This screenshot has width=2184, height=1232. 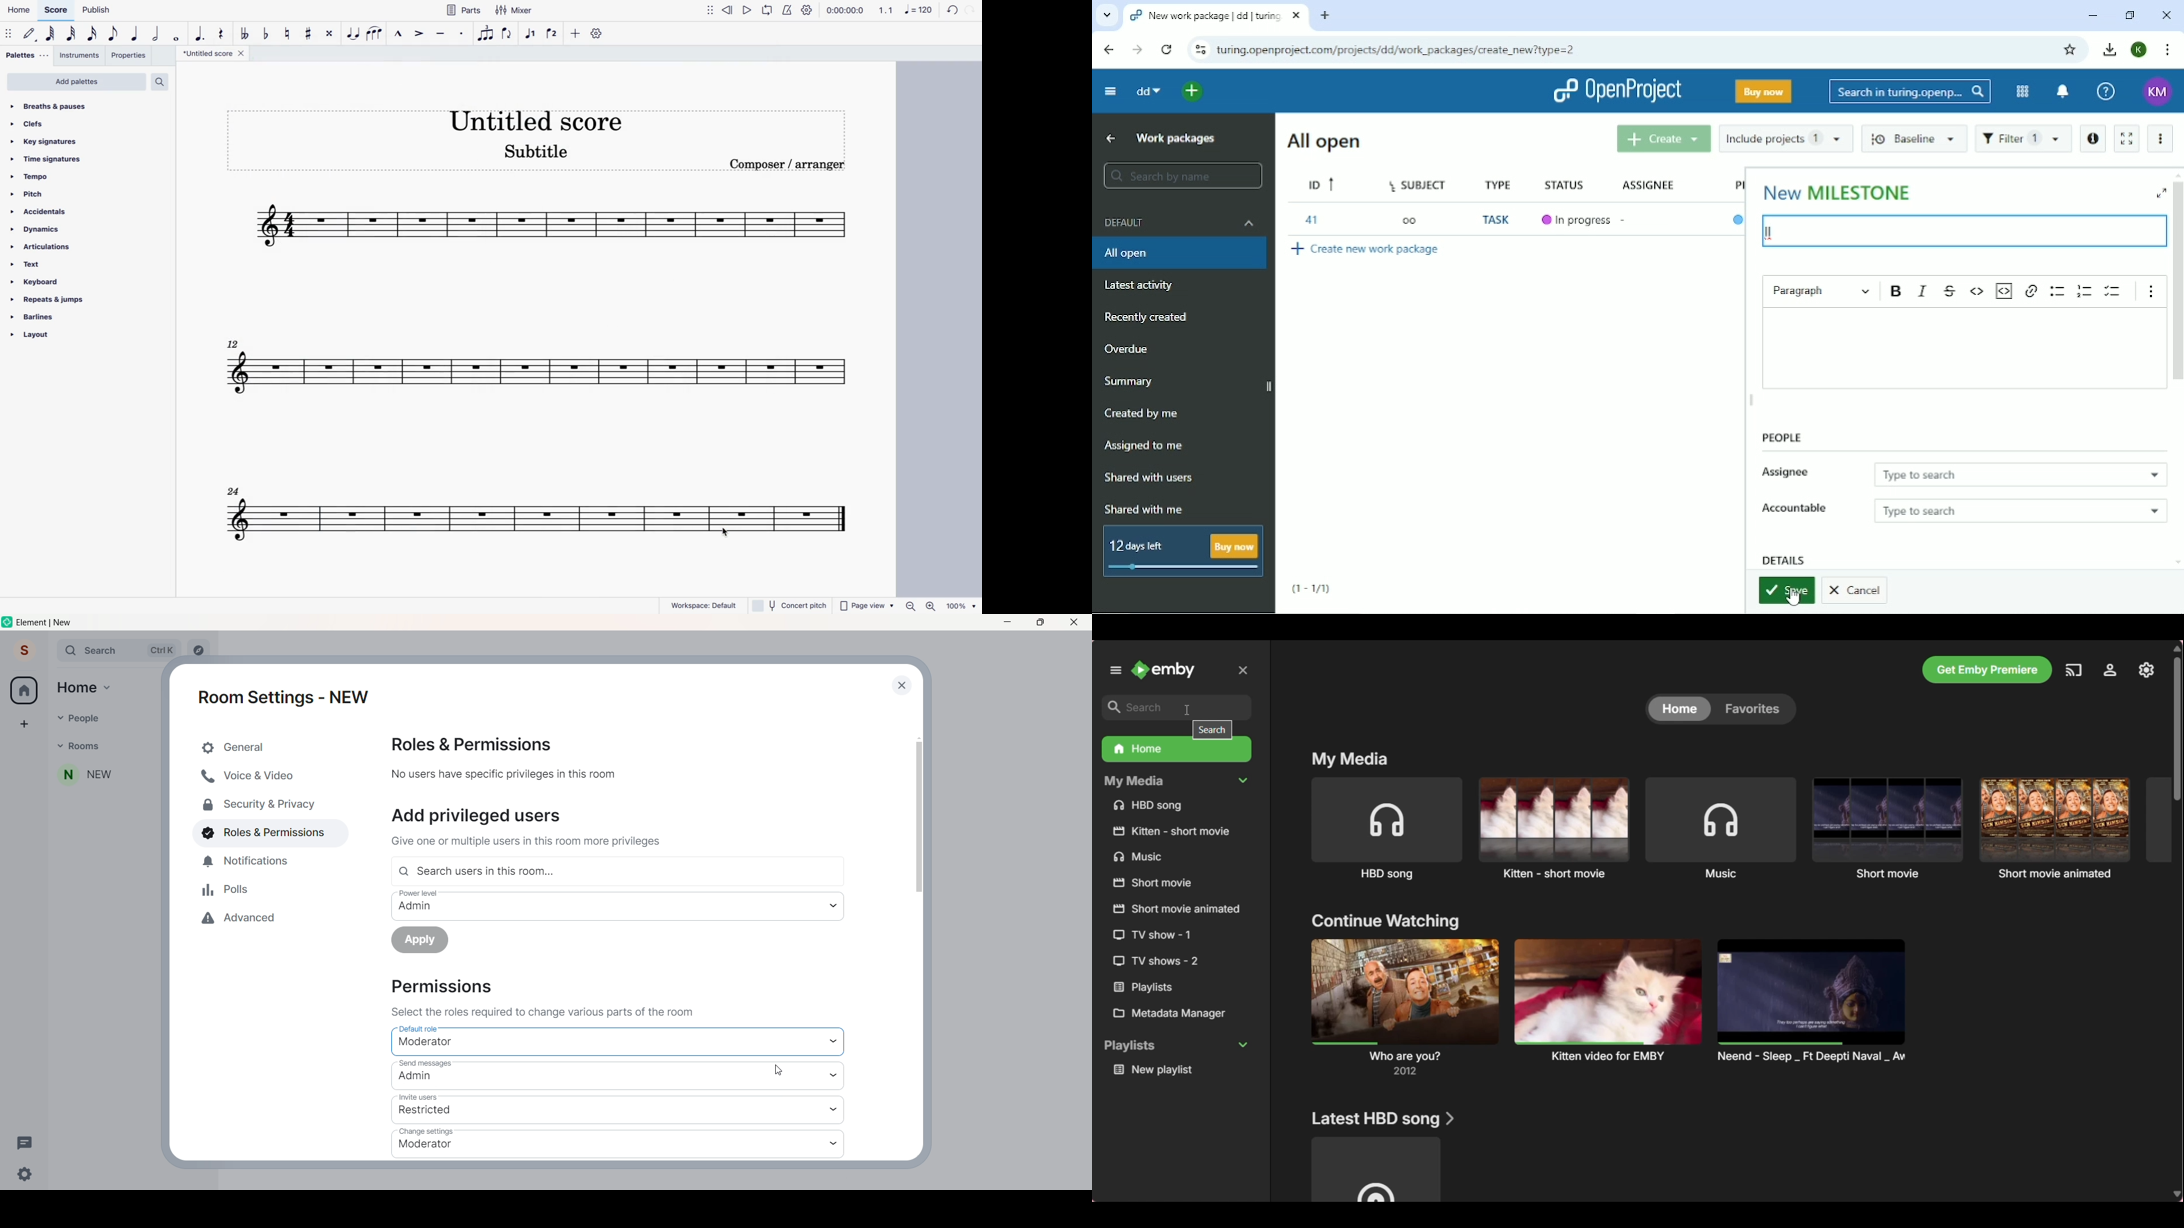 I want to click on composer / arranger, so click(x=791, y=165).